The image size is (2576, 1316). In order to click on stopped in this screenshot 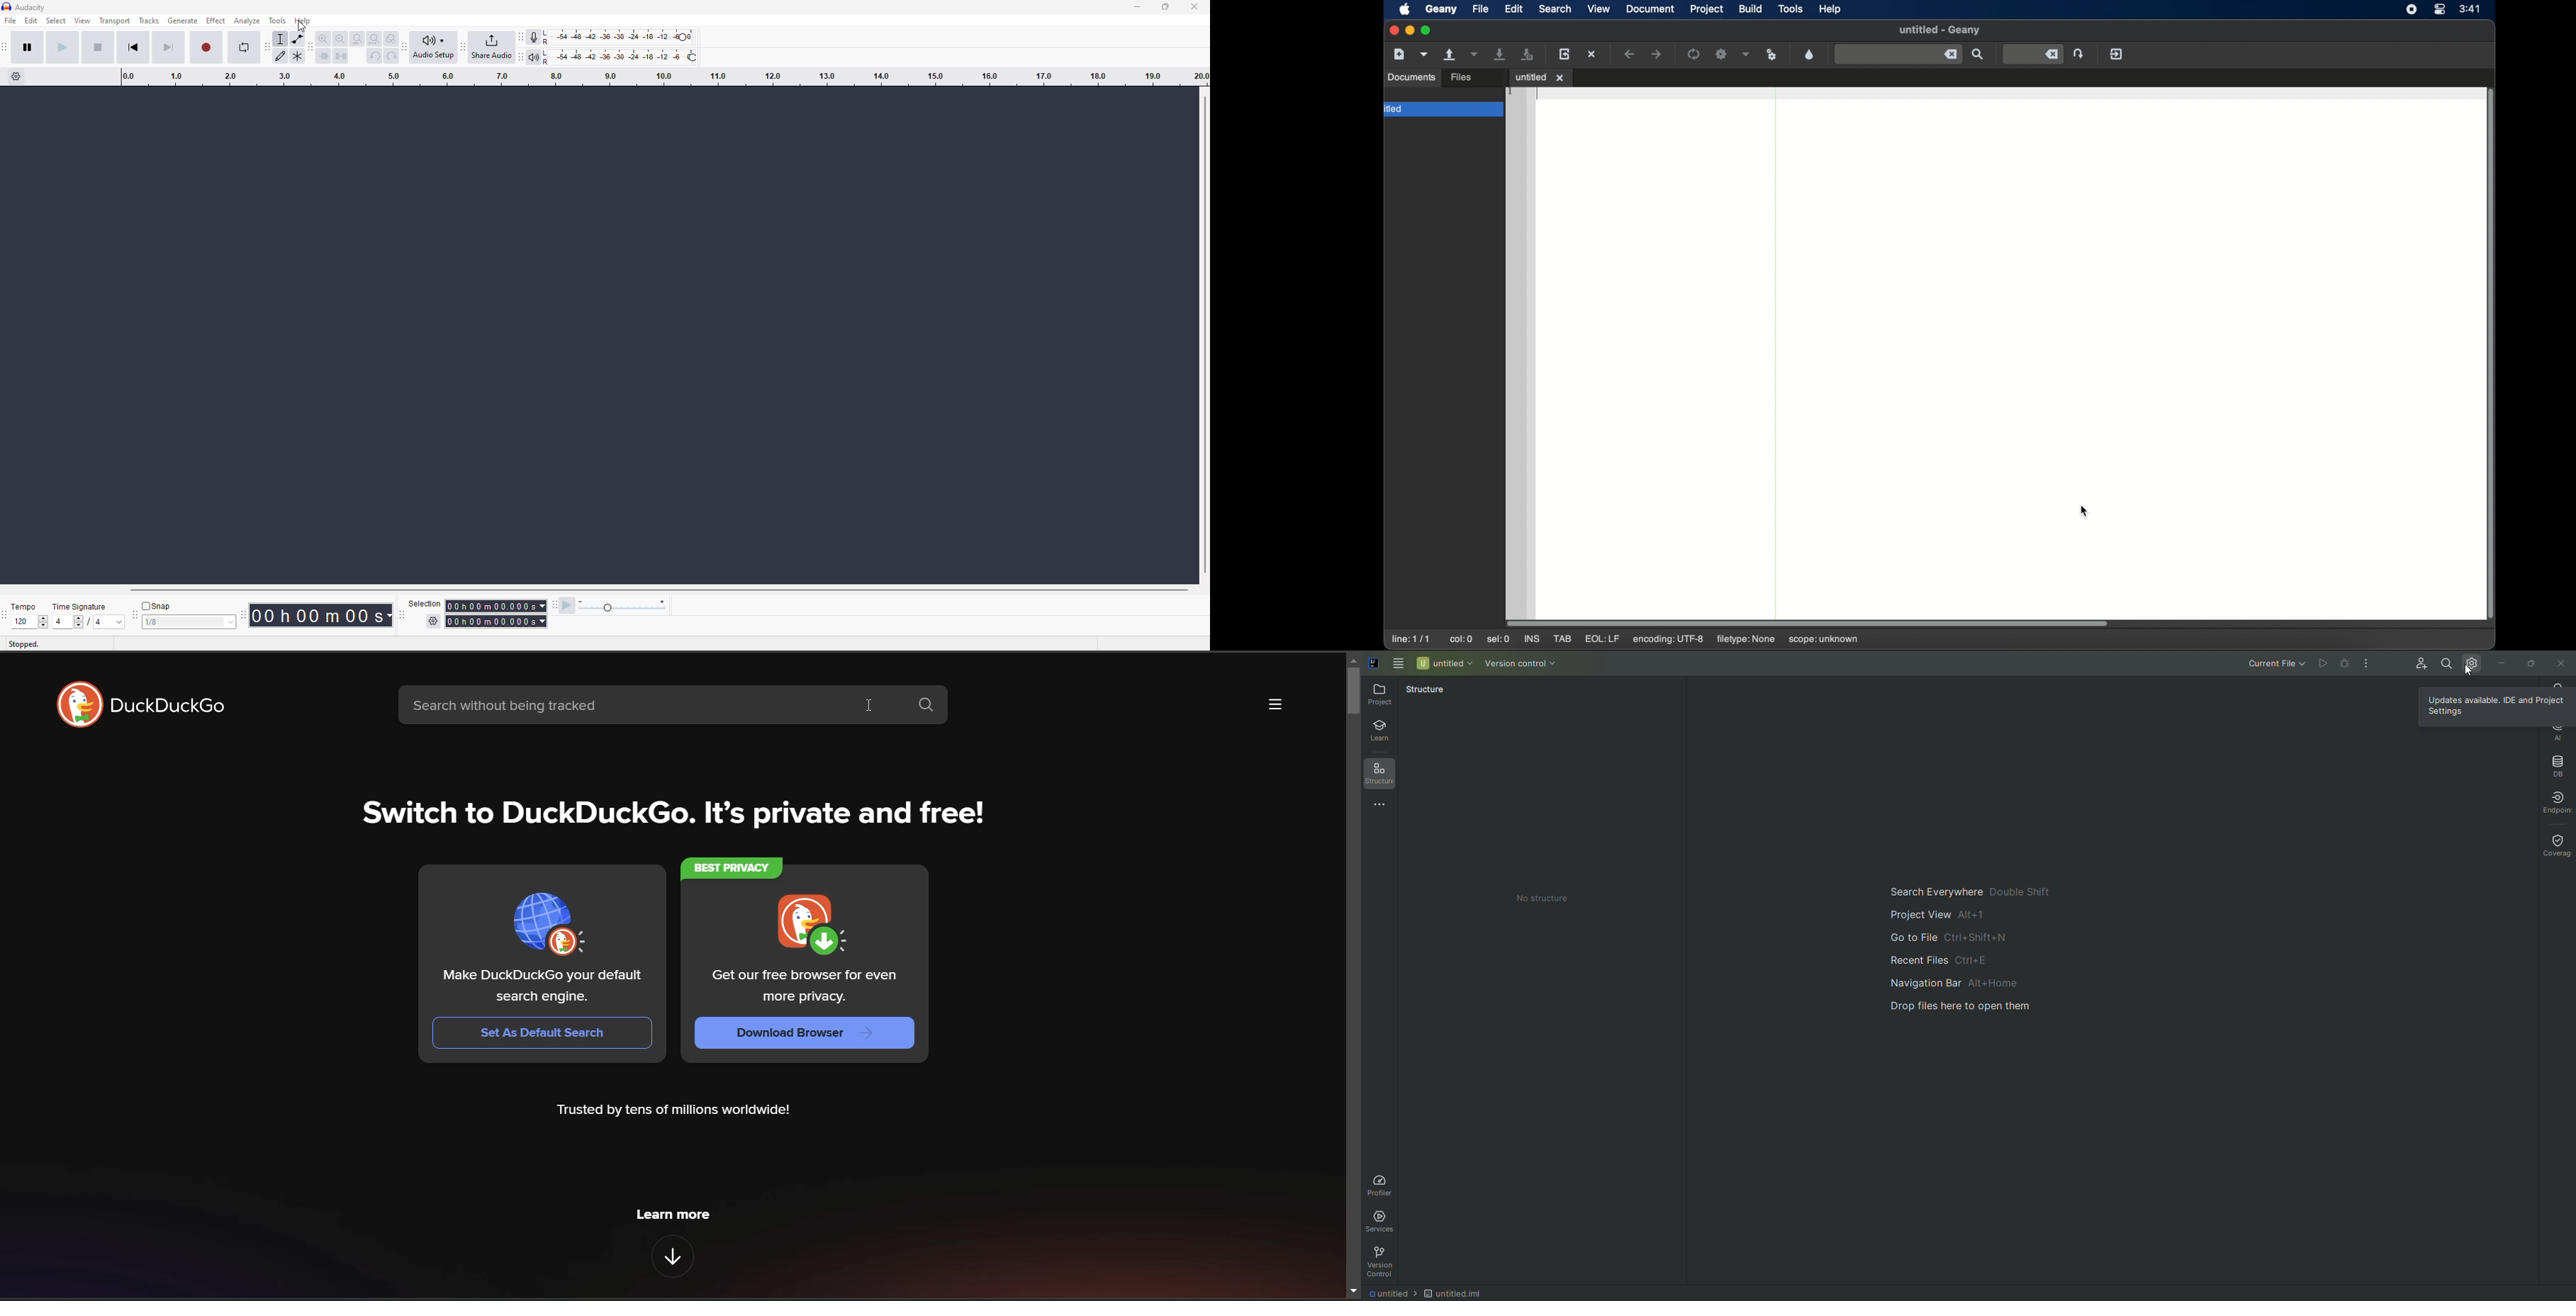, I will do `click(26, 644)`.